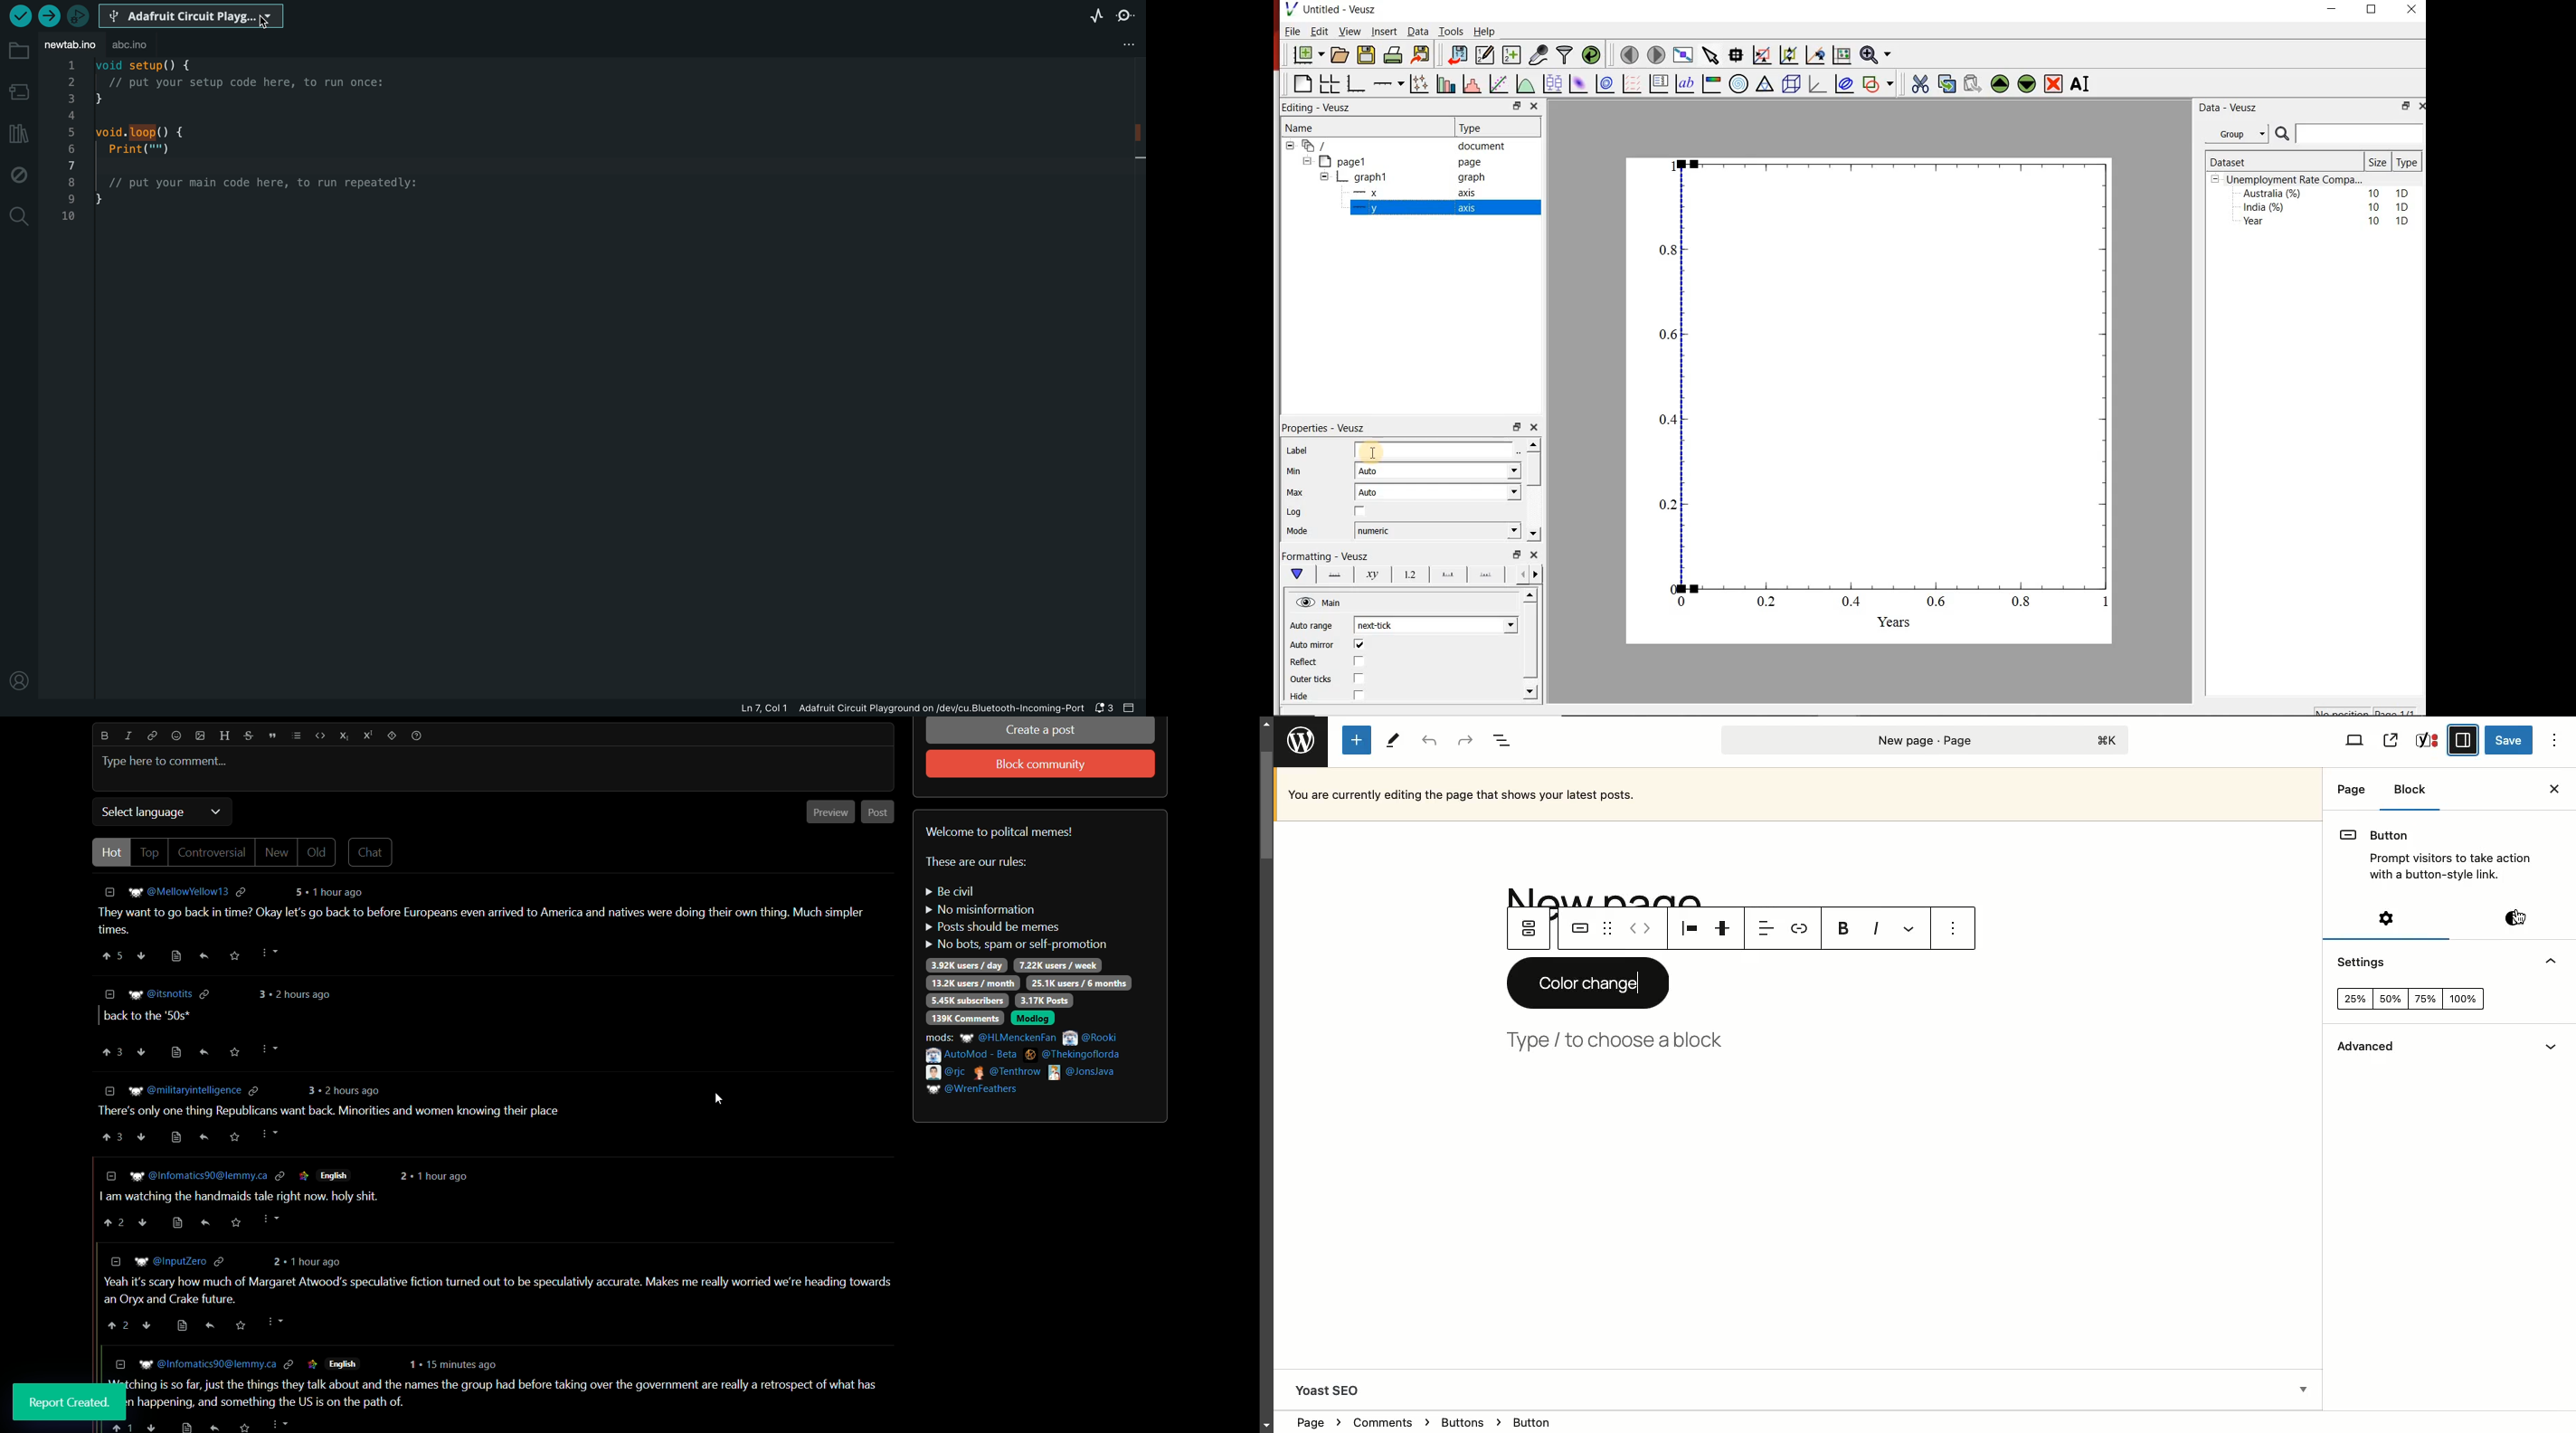 This screenshot has width=2576, height=1456. I want to click on 7.22k users/week, so click(1057, 966).